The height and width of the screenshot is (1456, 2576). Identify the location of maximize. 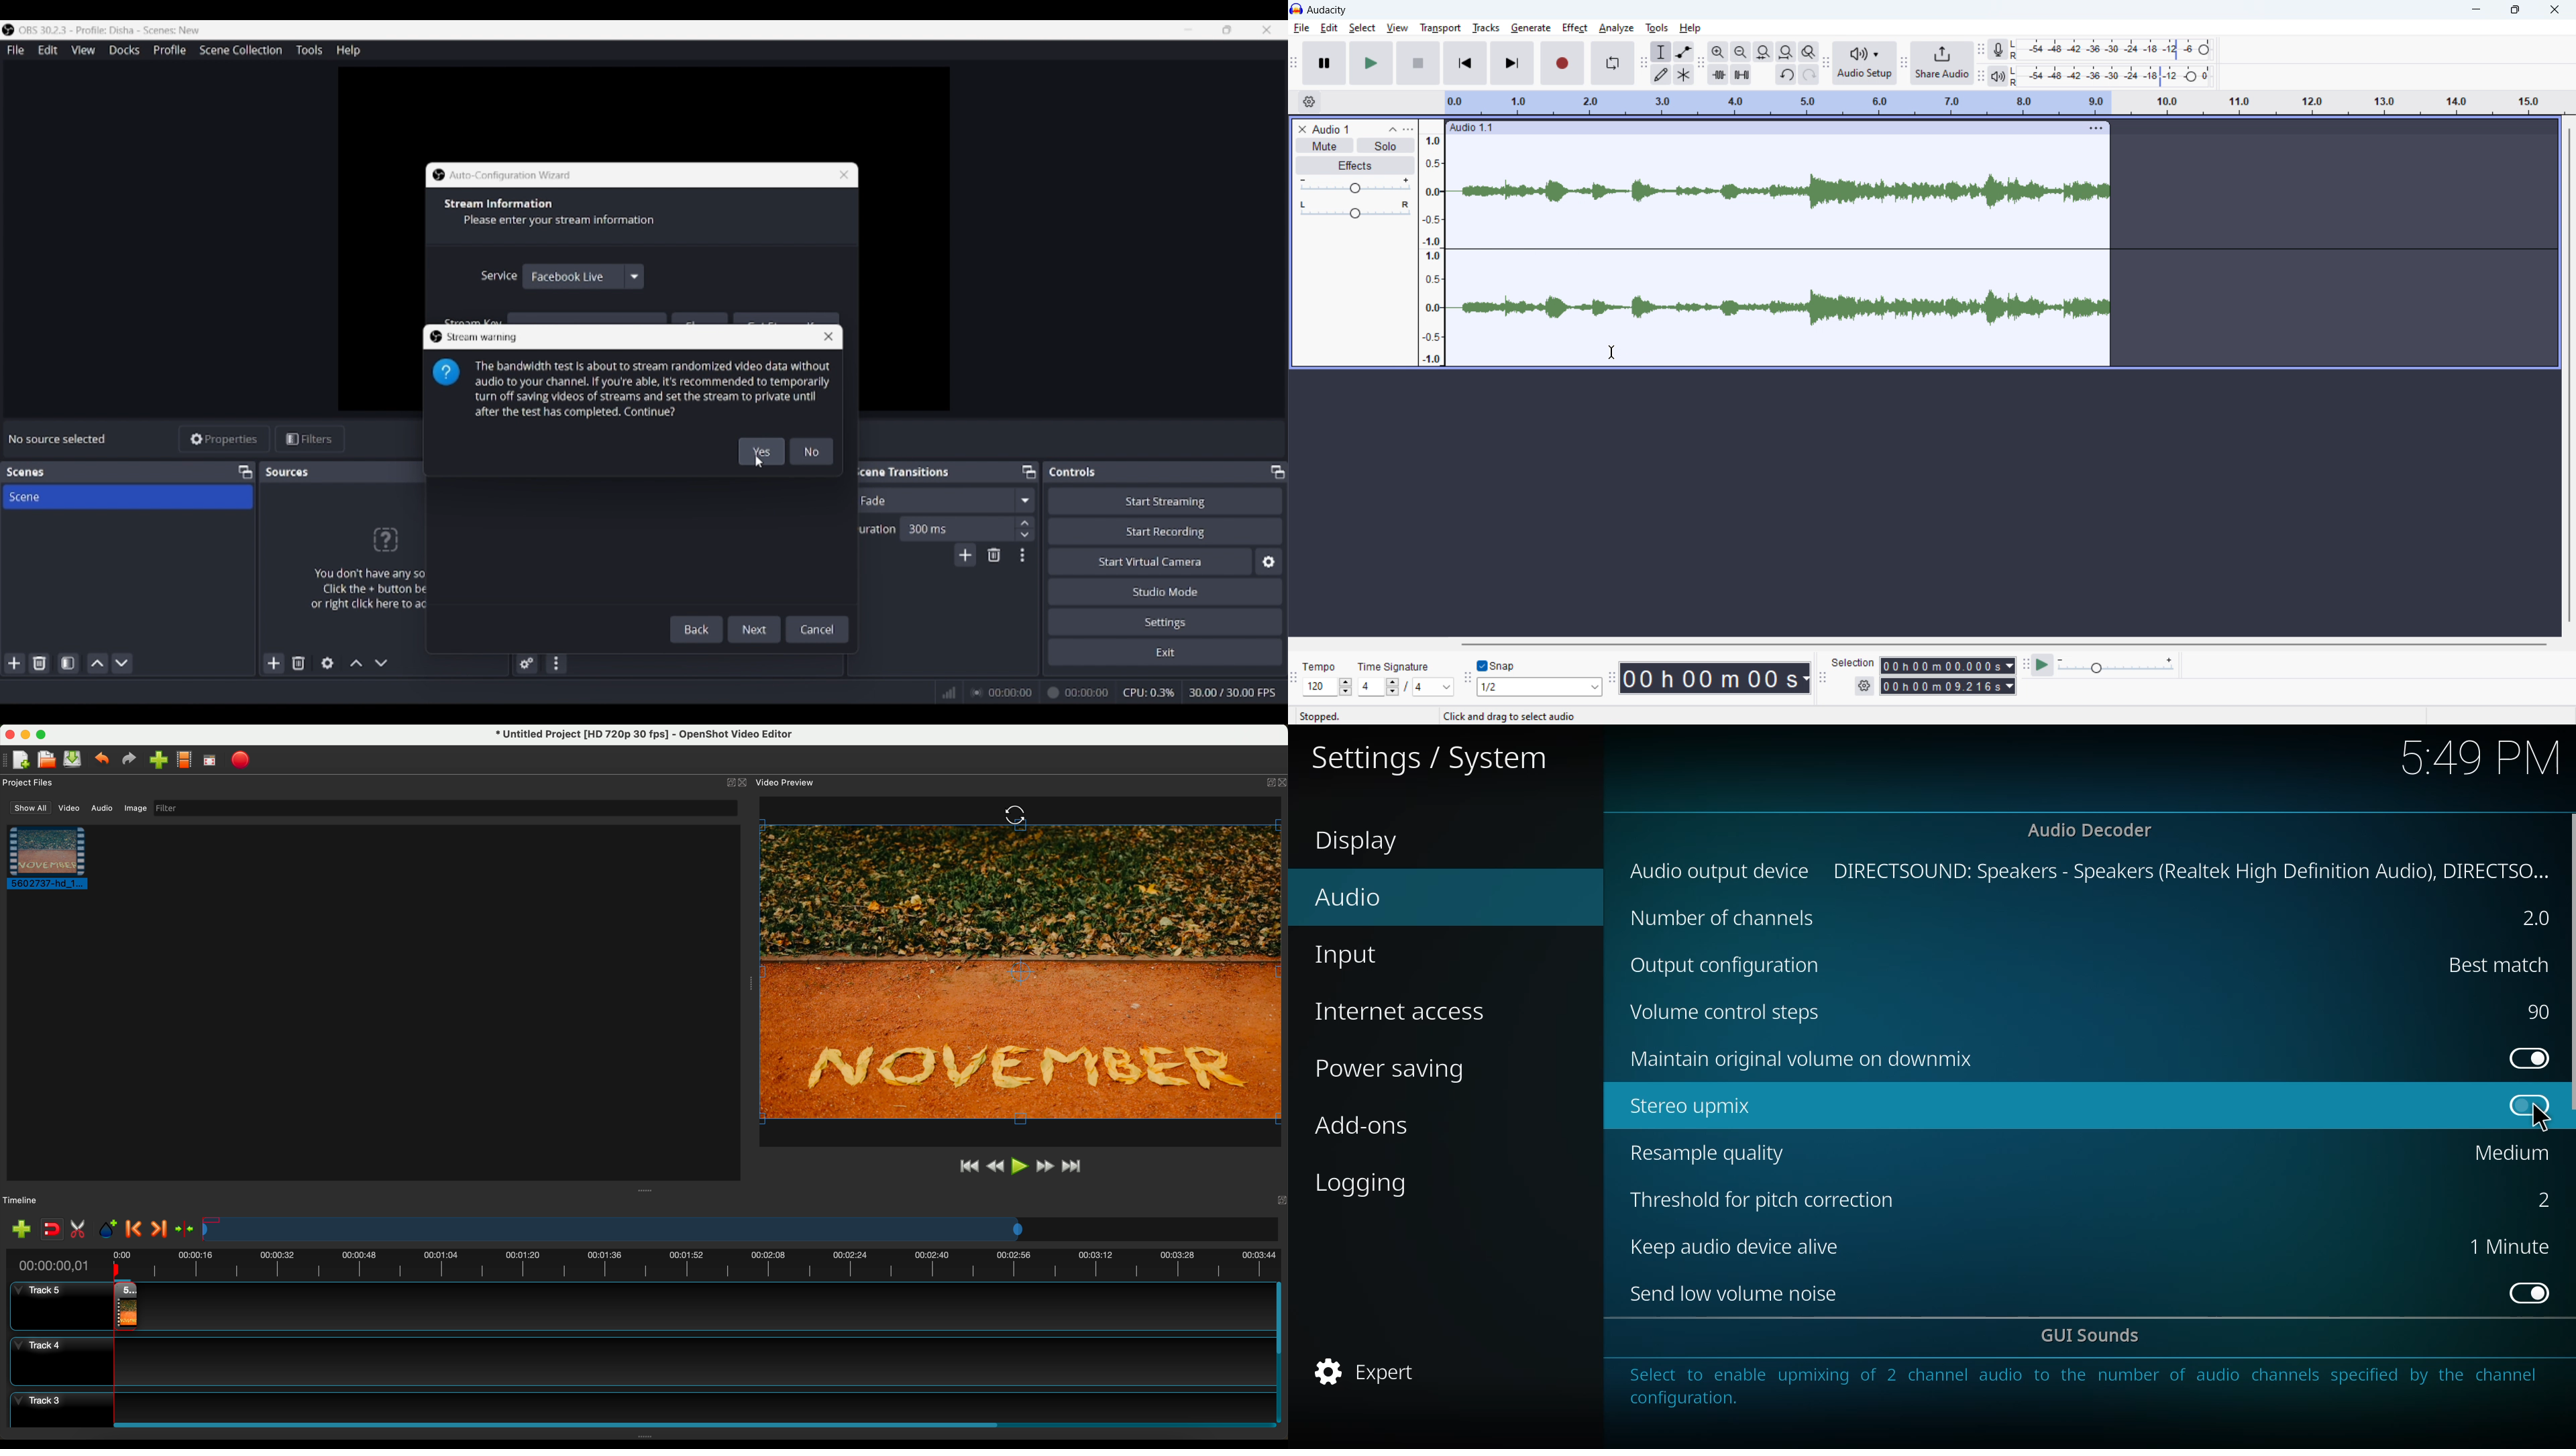
(2514, 10).